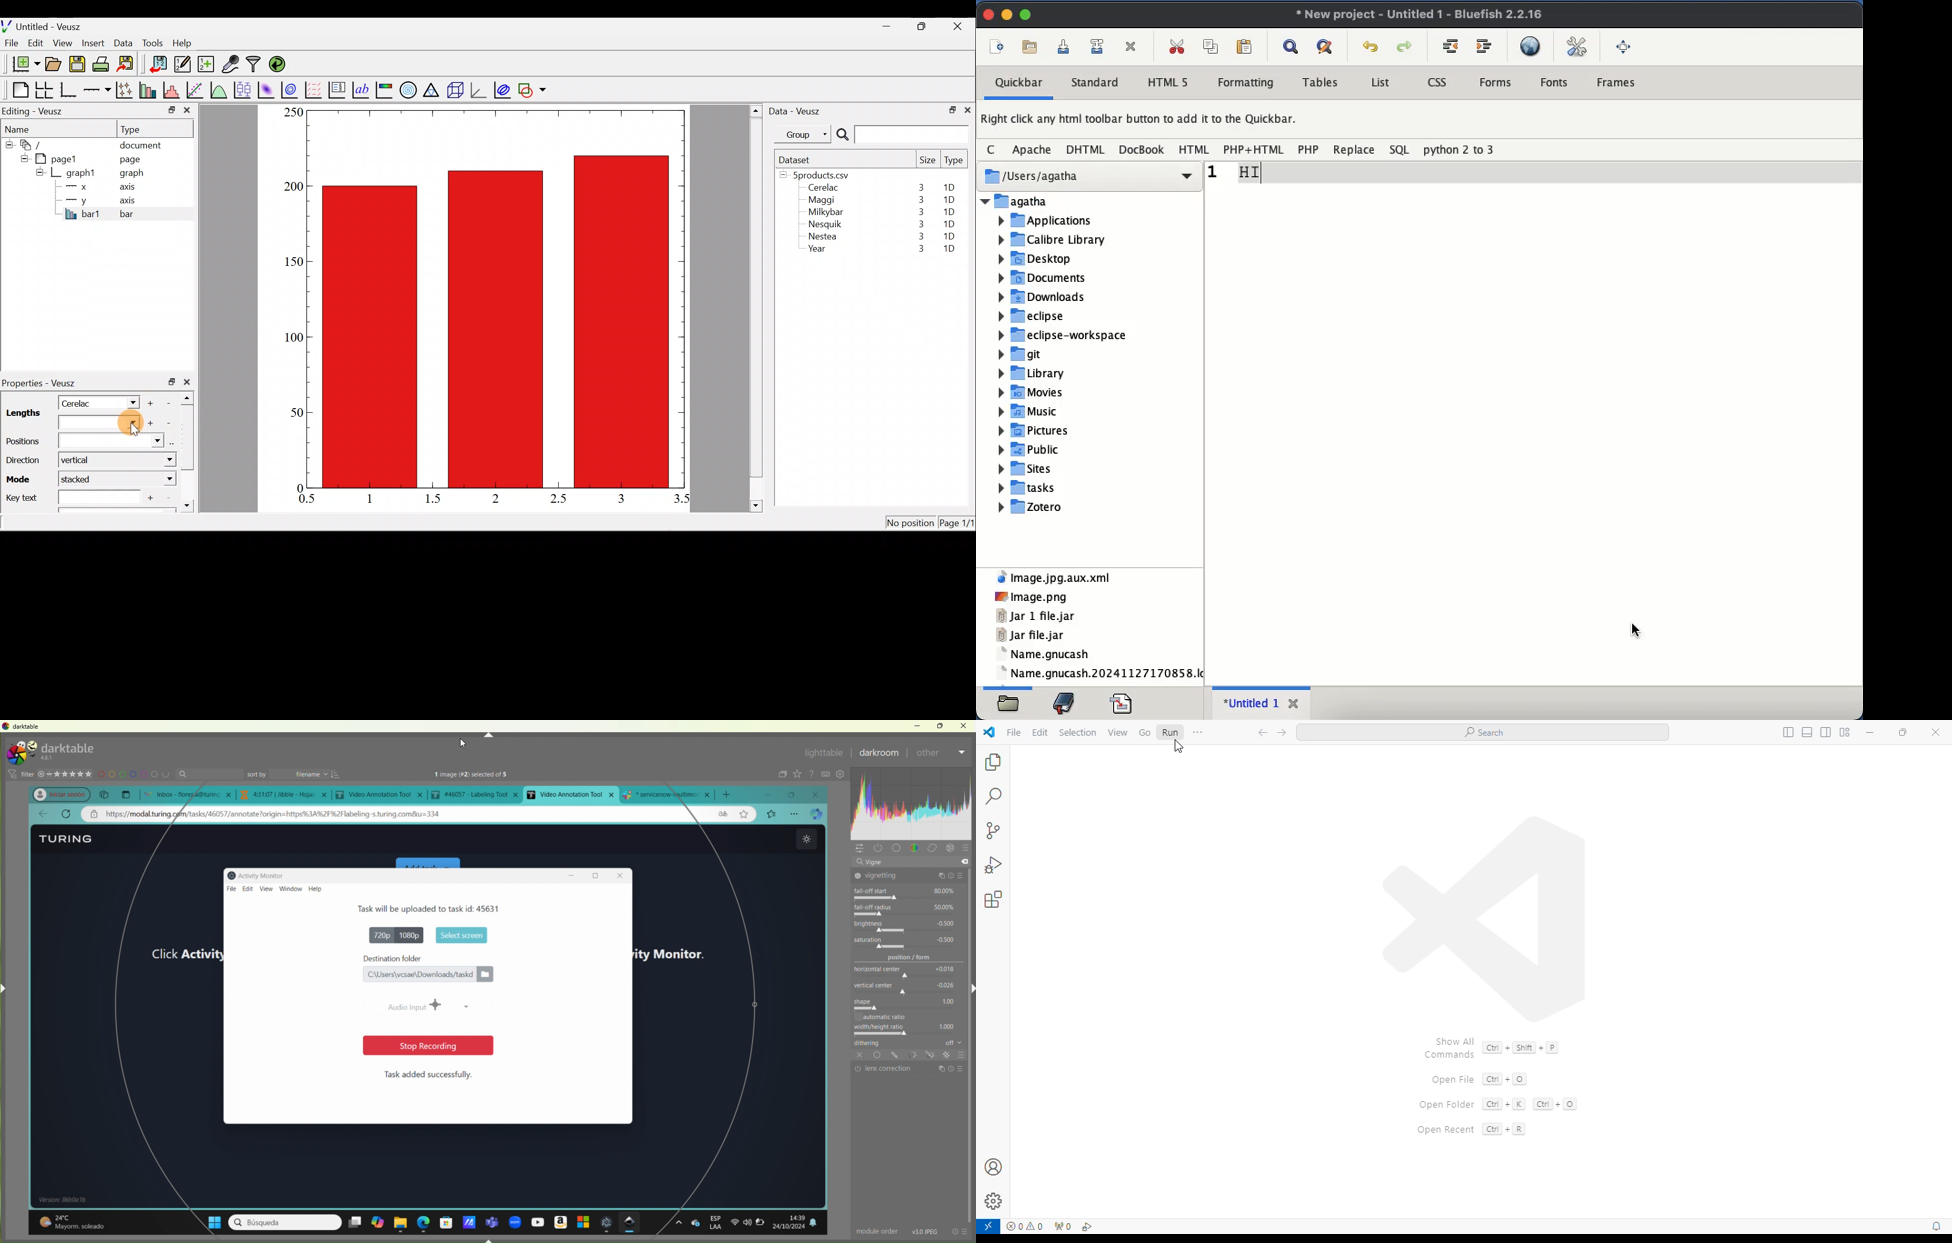  Describe the element at coordinates (493, 1220) in the screenshot. I see `teams` at that location.